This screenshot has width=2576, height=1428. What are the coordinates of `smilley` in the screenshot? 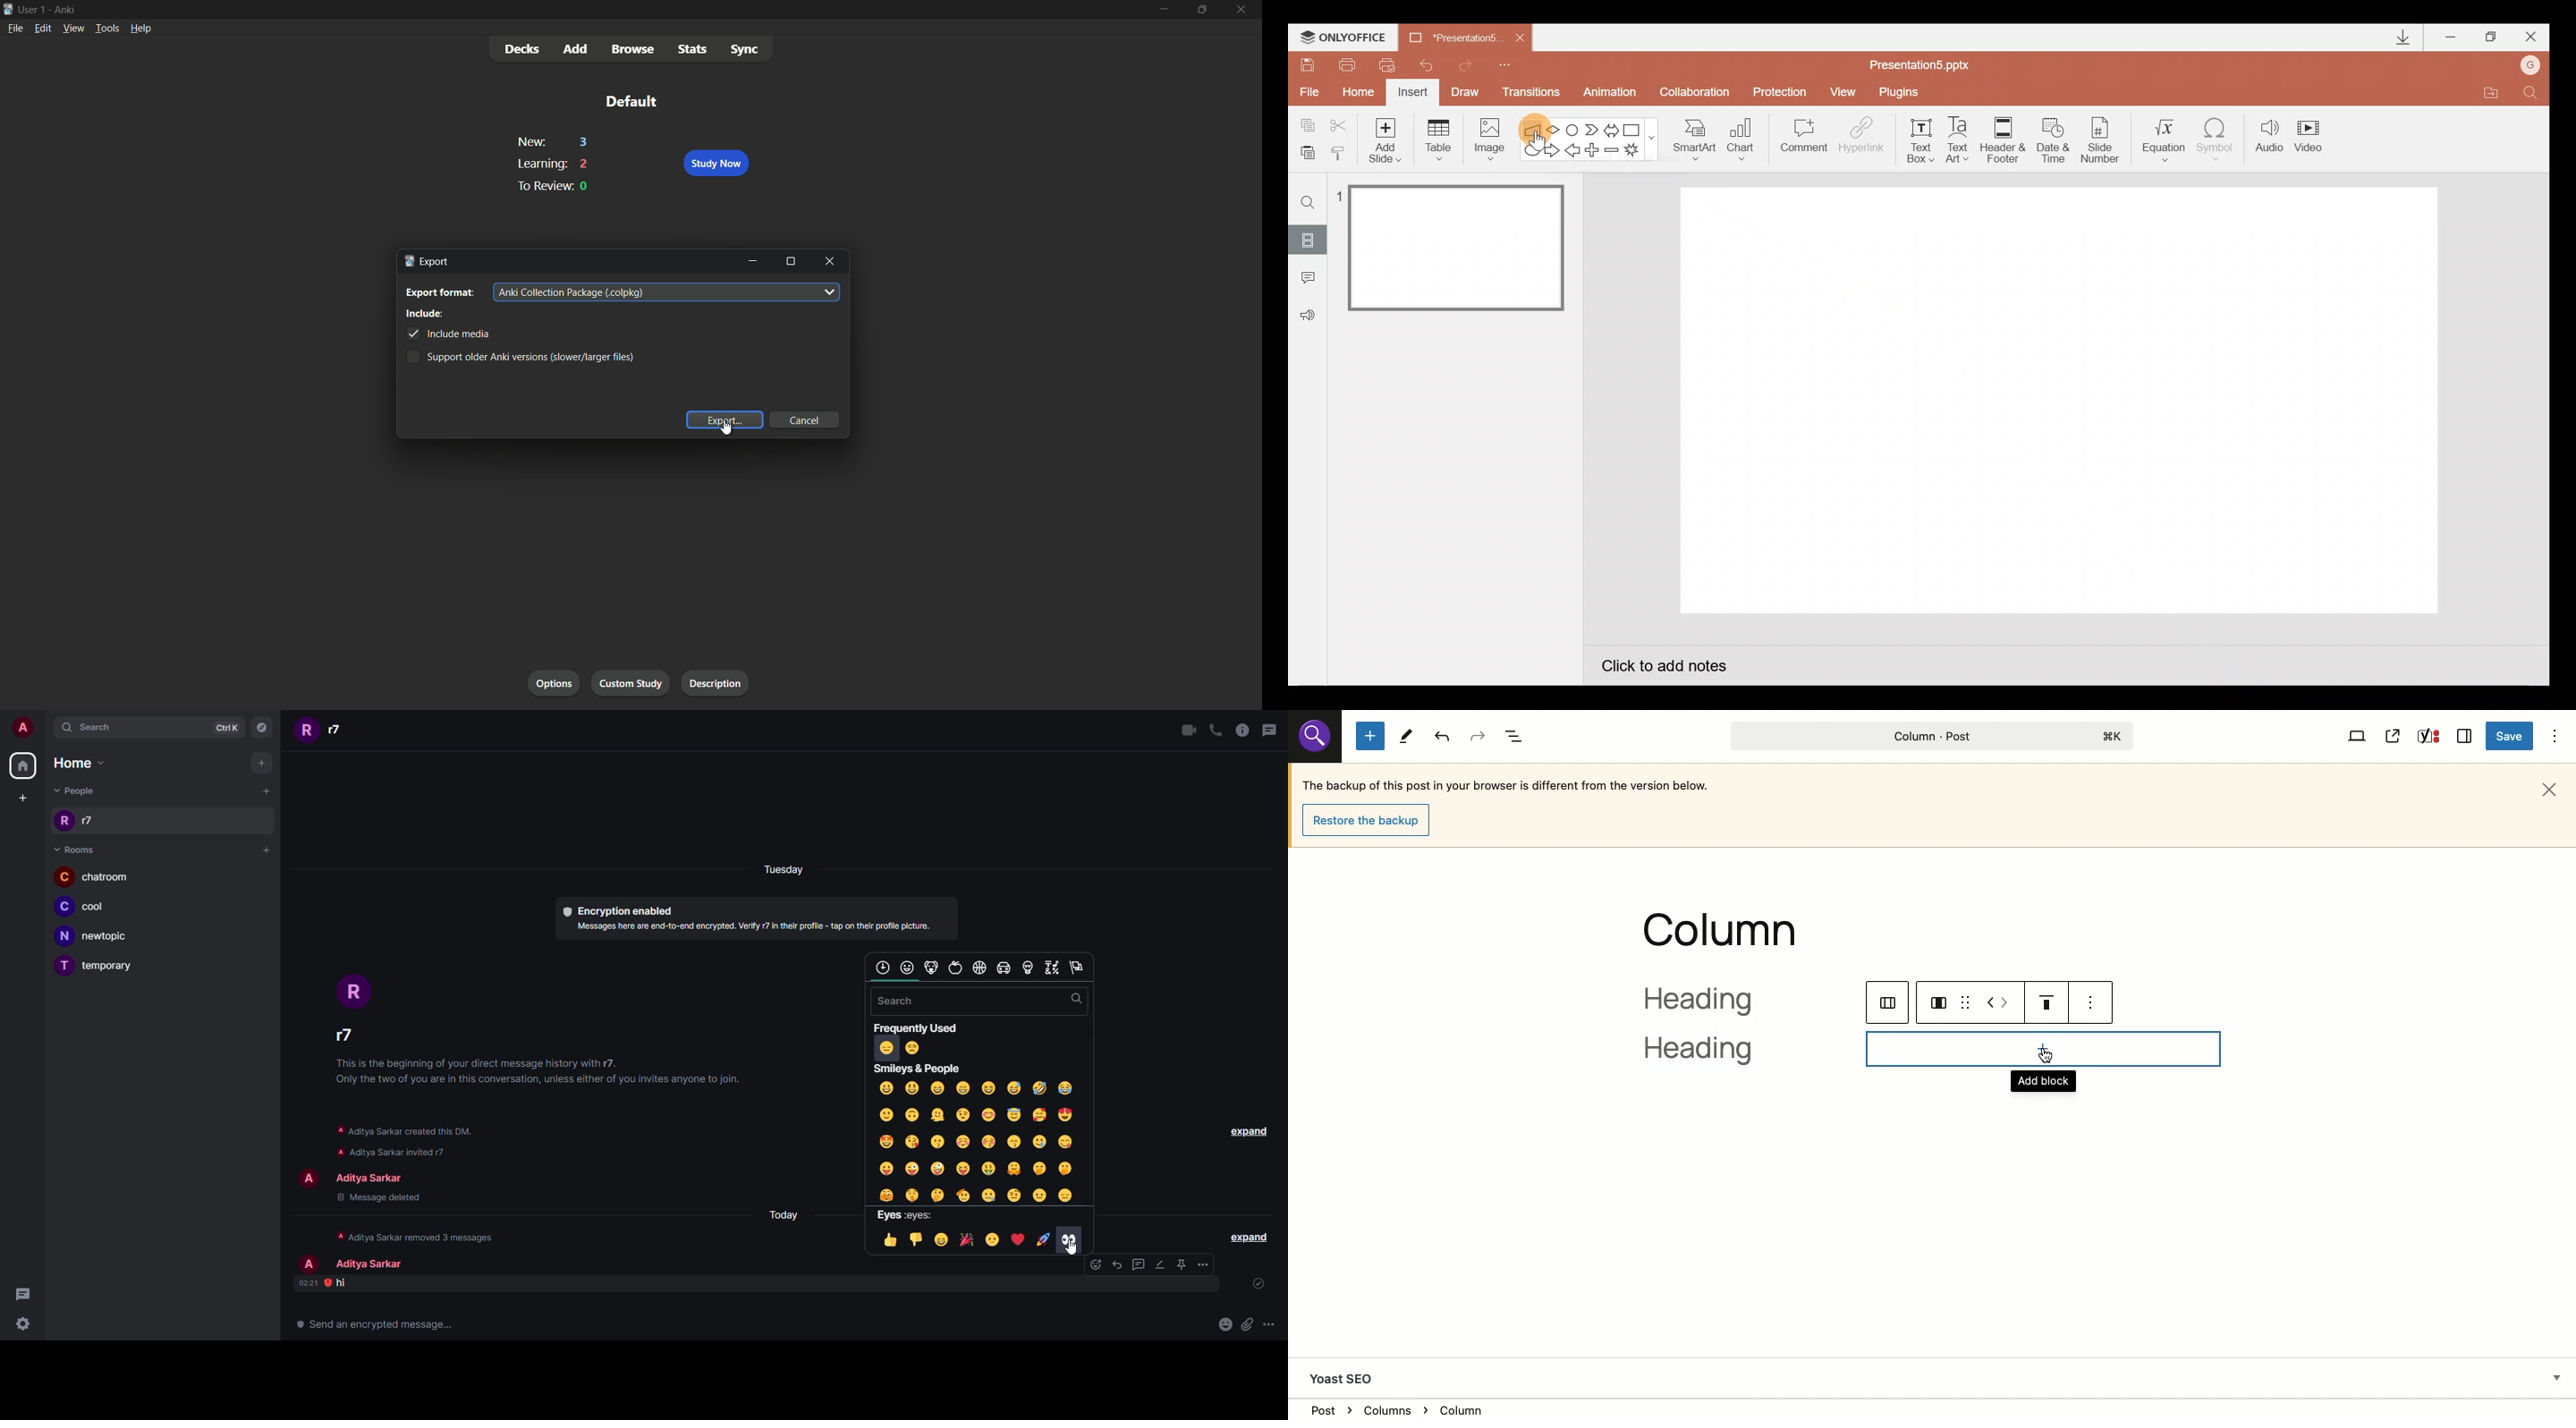 It's located at (918, 1069).